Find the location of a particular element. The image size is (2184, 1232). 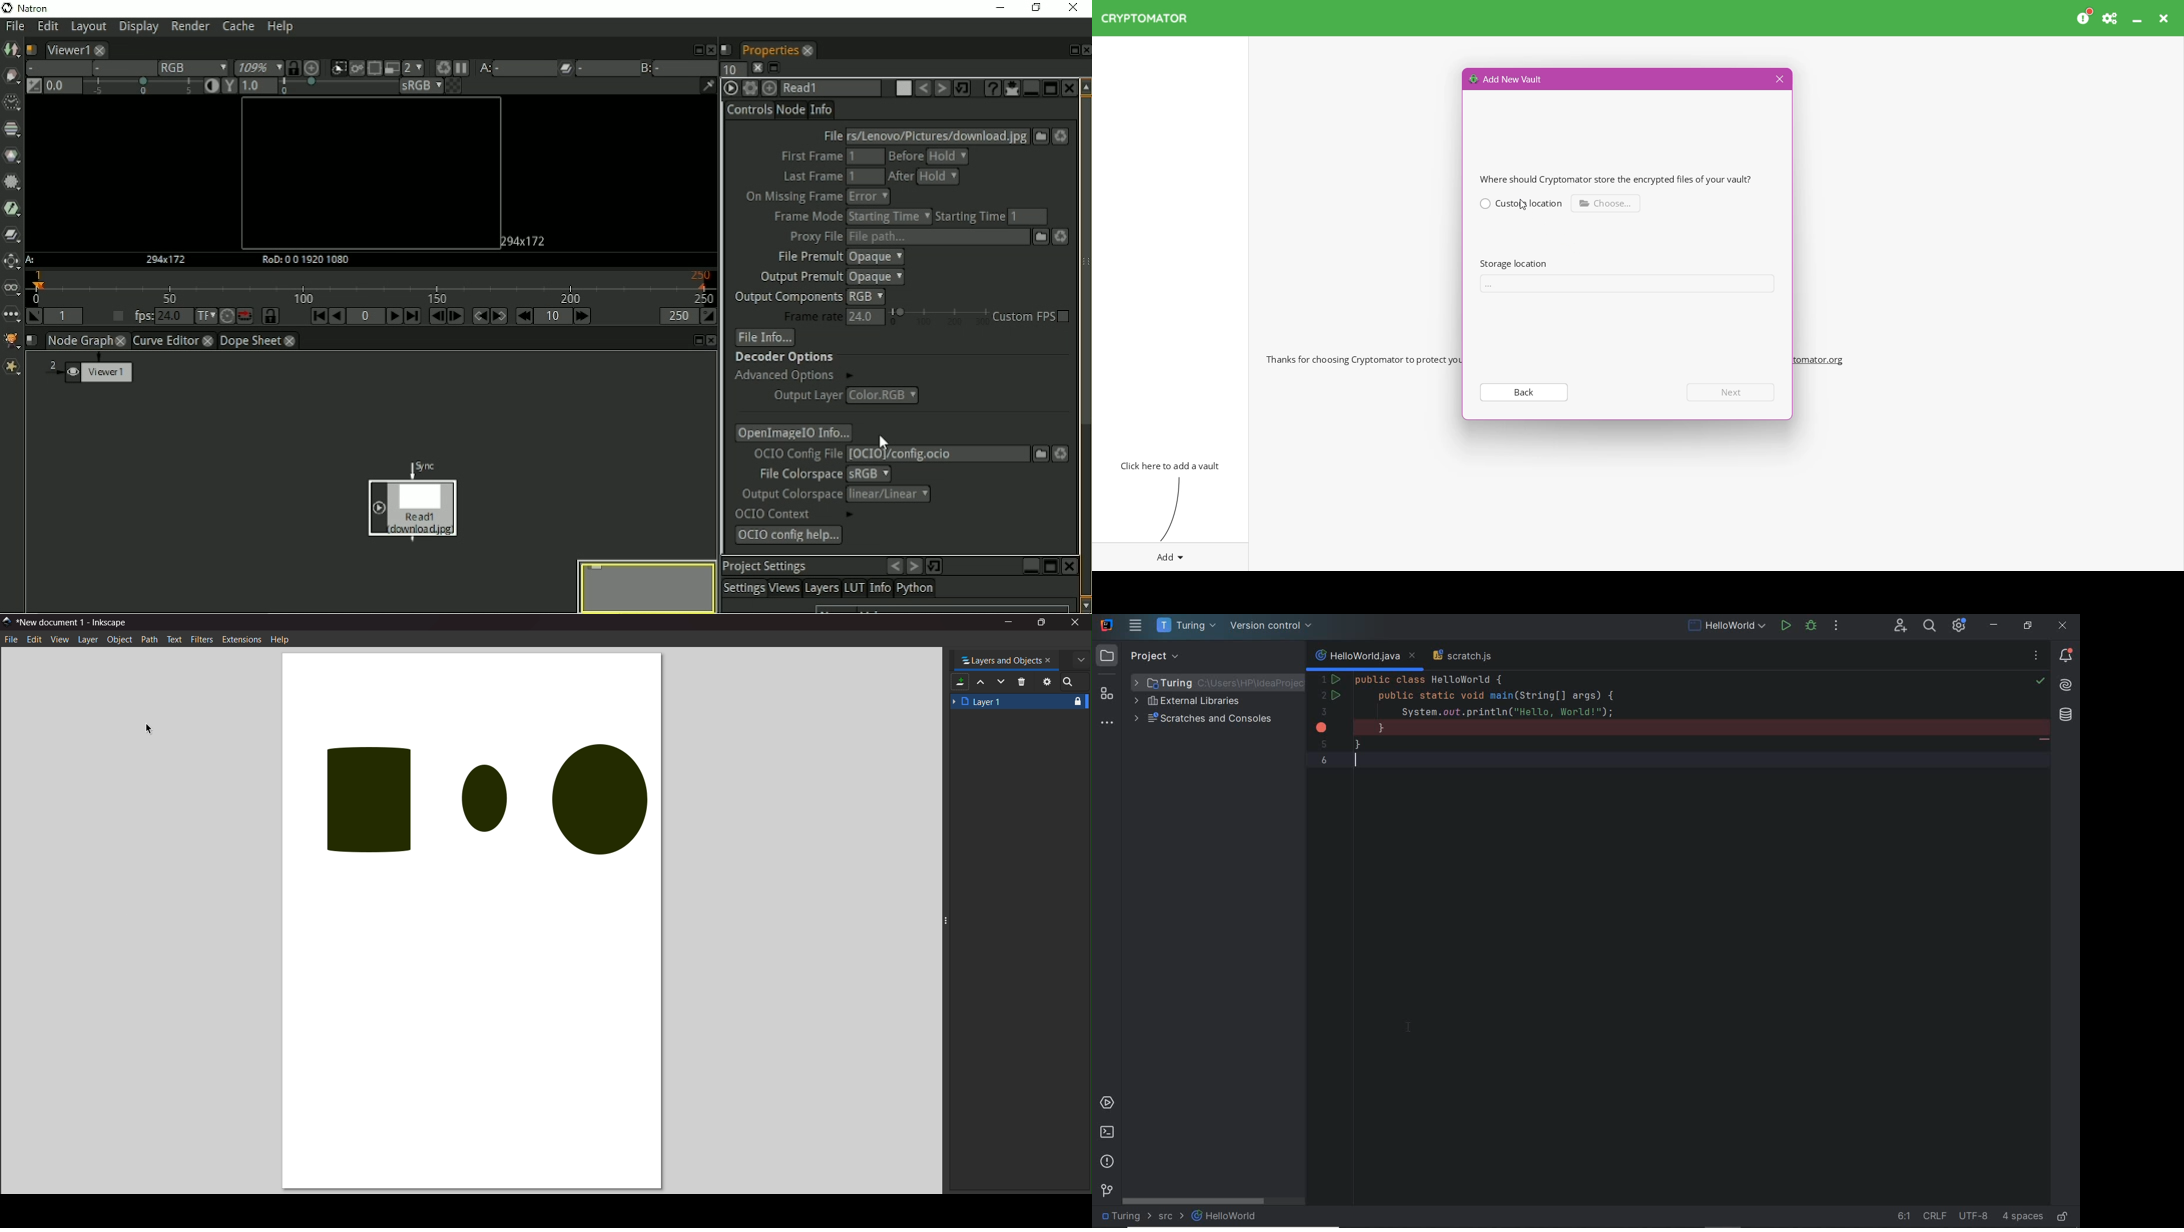

AI assistant is located at coordinates (2068, 686).